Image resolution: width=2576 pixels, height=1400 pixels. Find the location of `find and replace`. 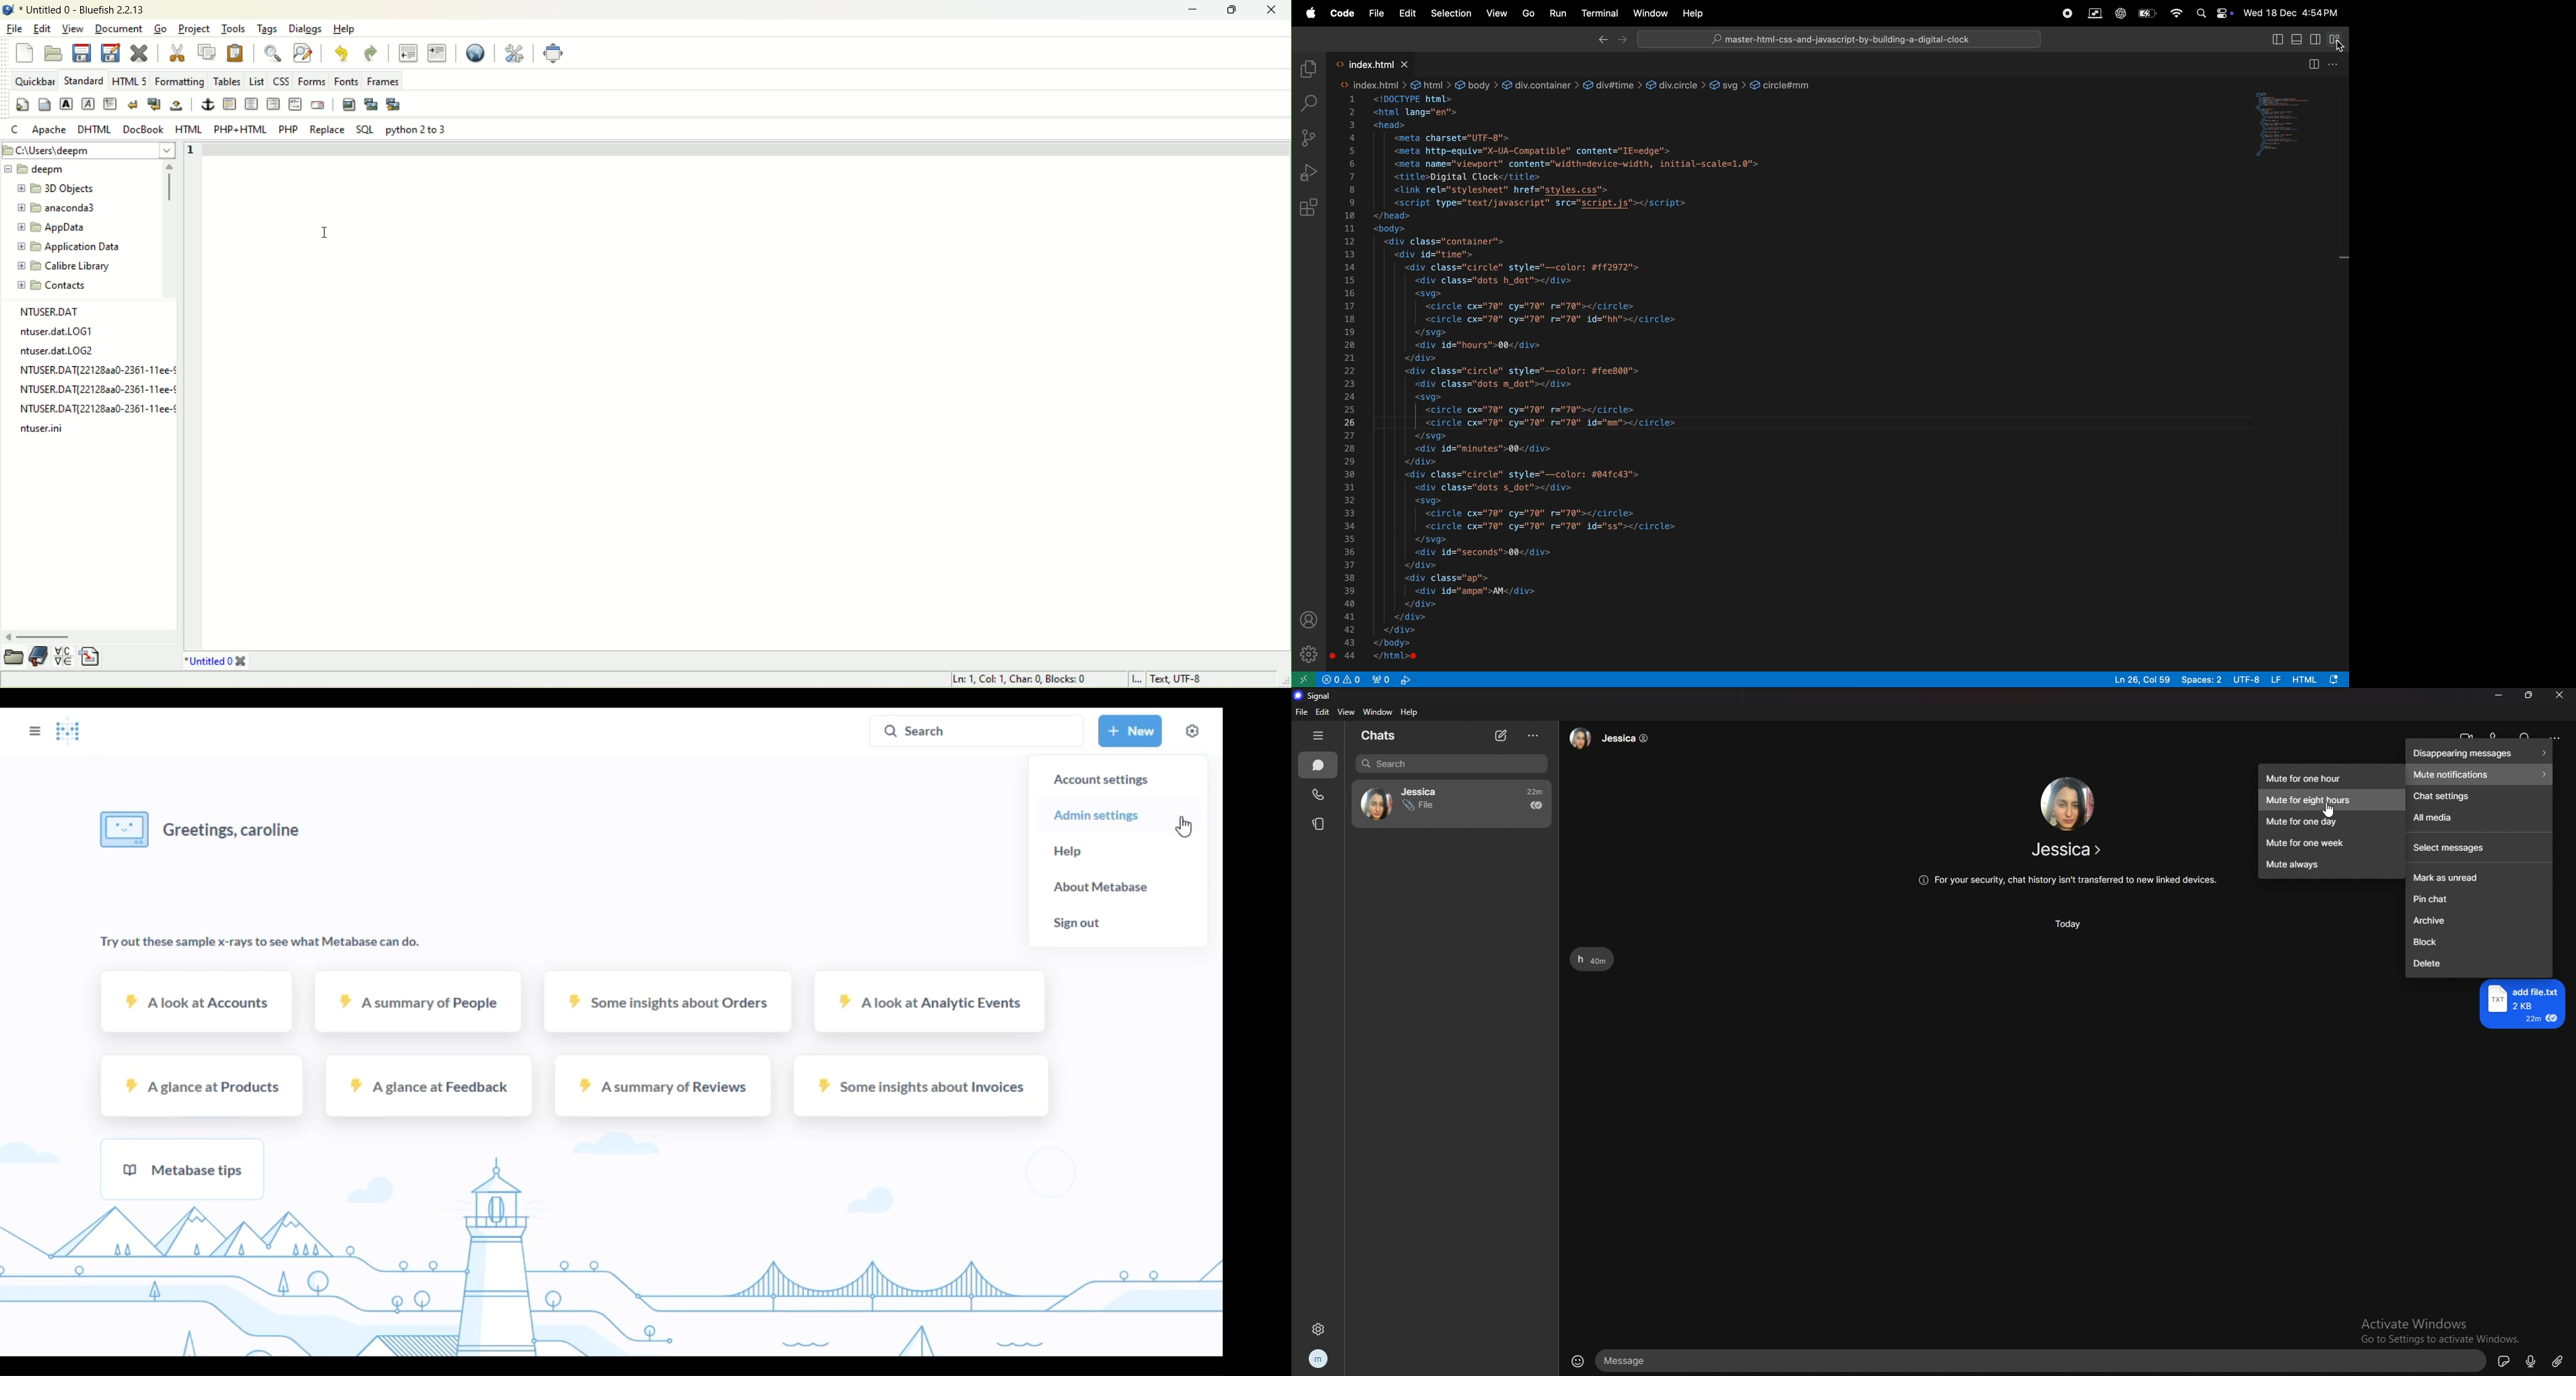

find and replace is located at coordinates (304, 53).